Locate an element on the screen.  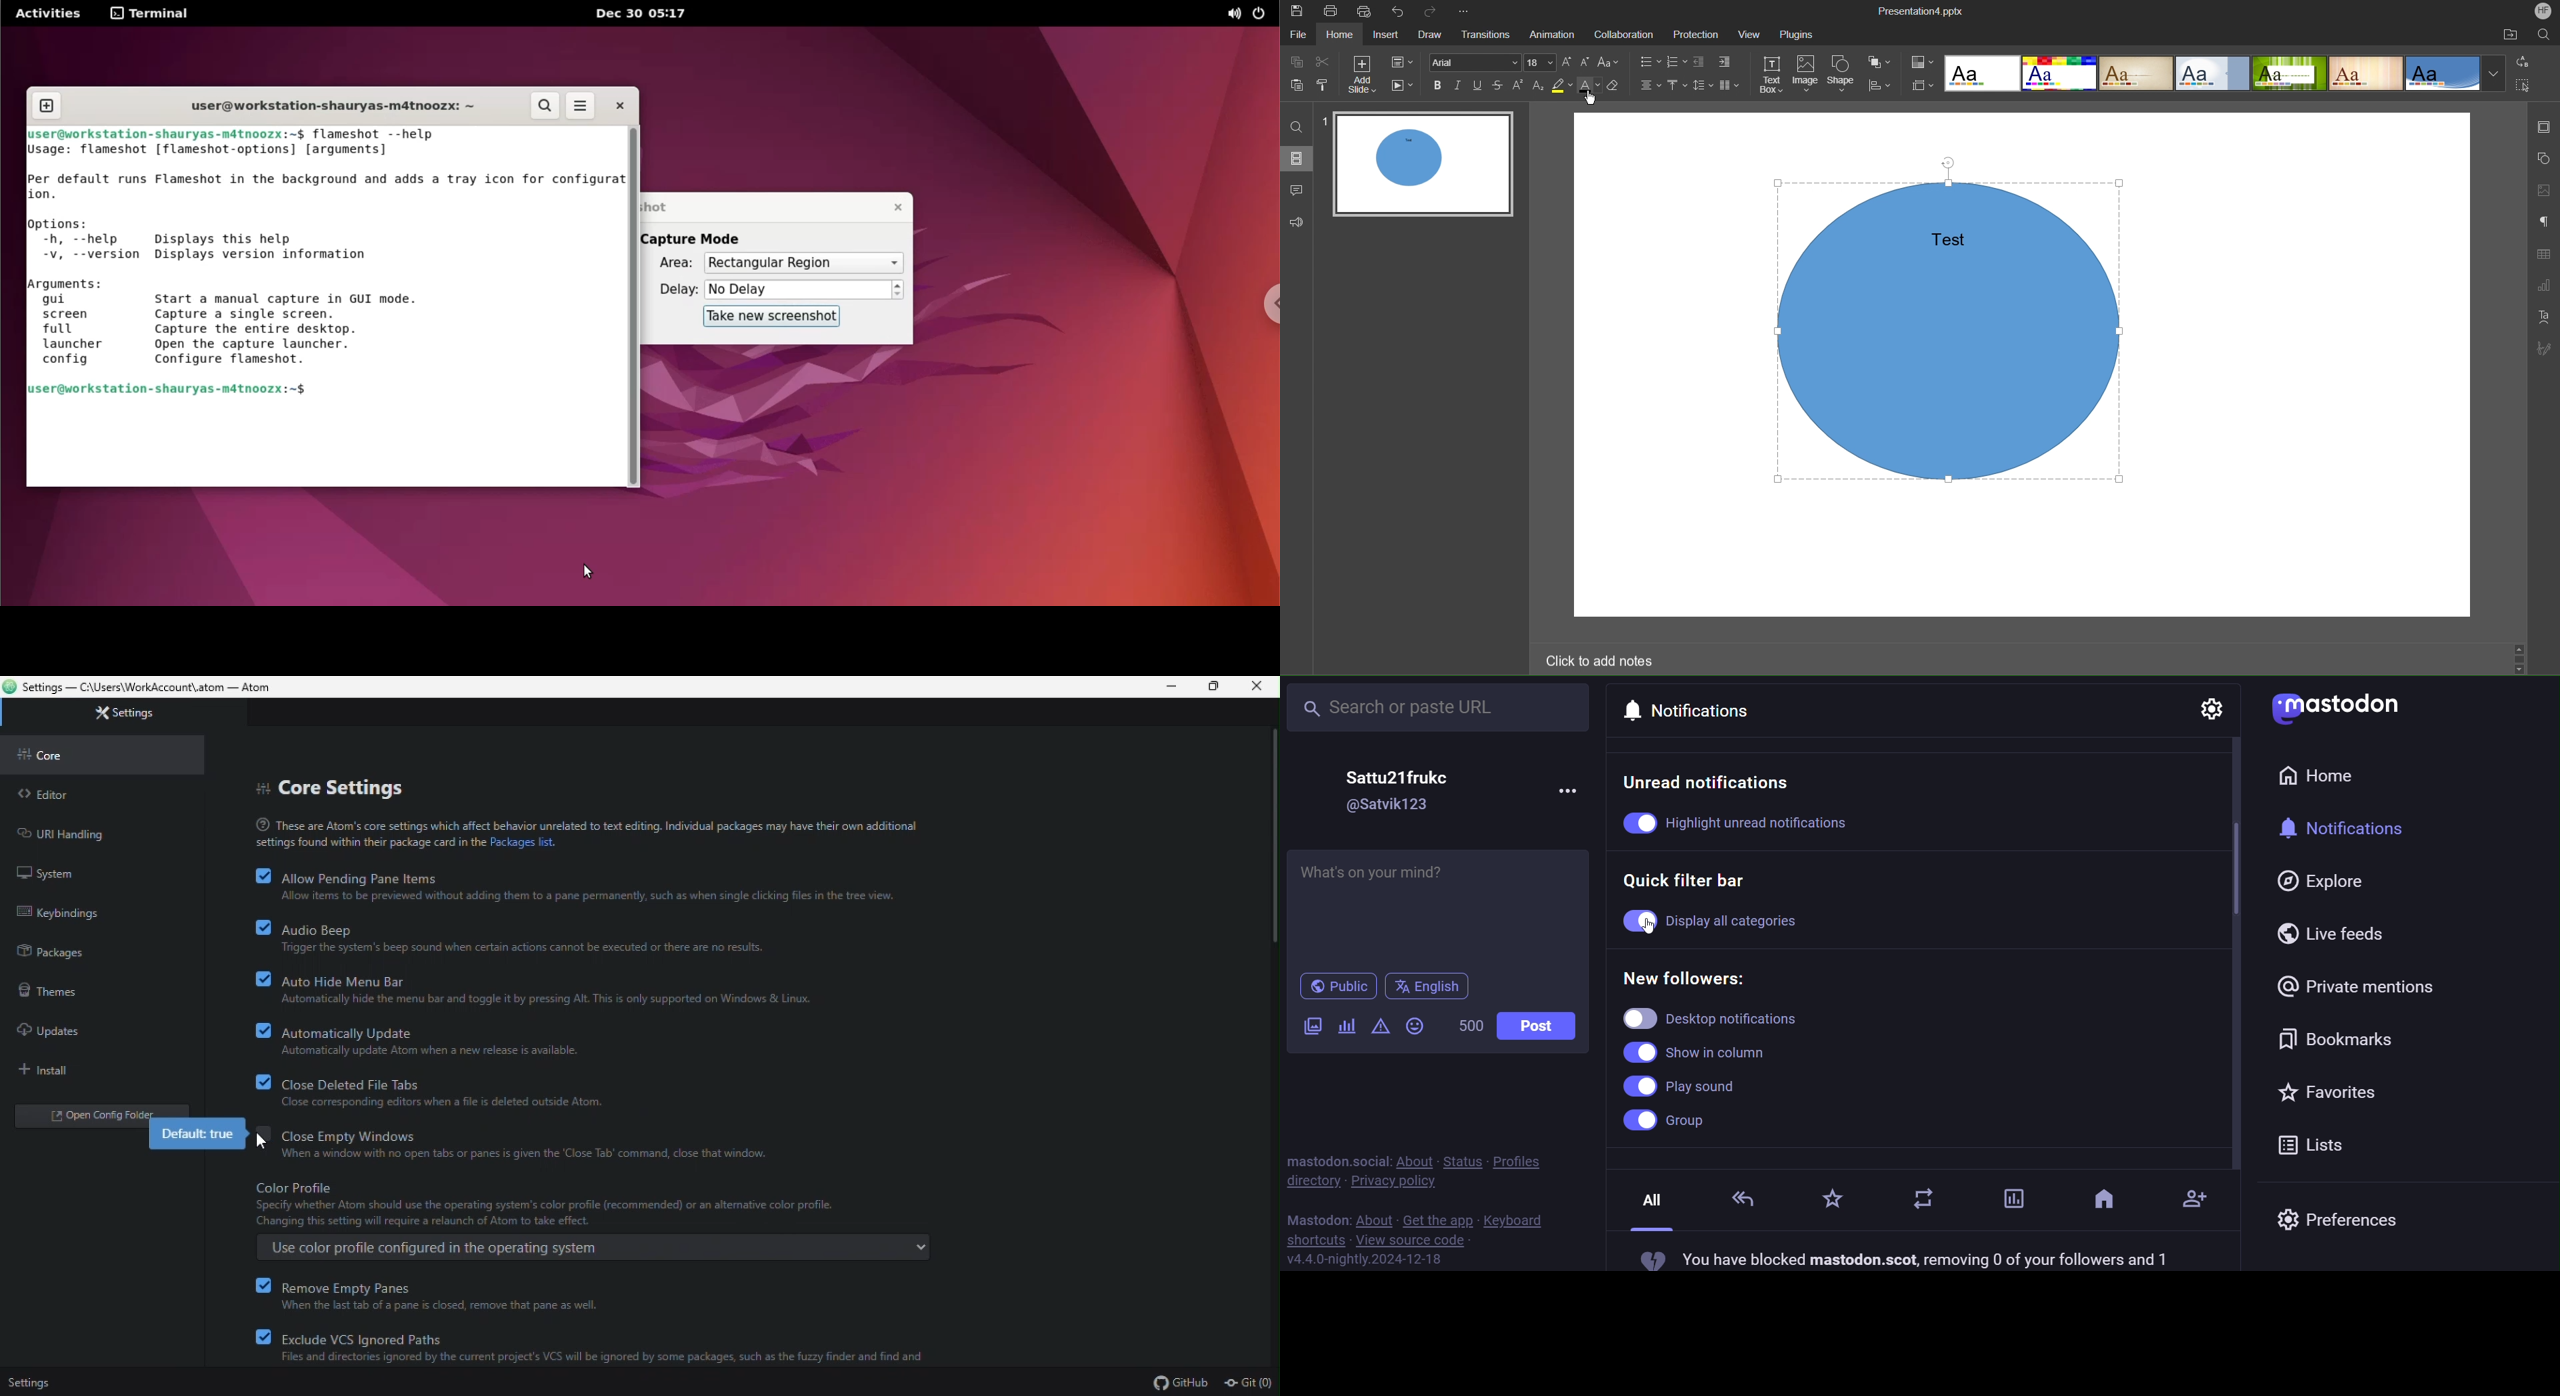
scrollbar is located at coordinates (634, 309).